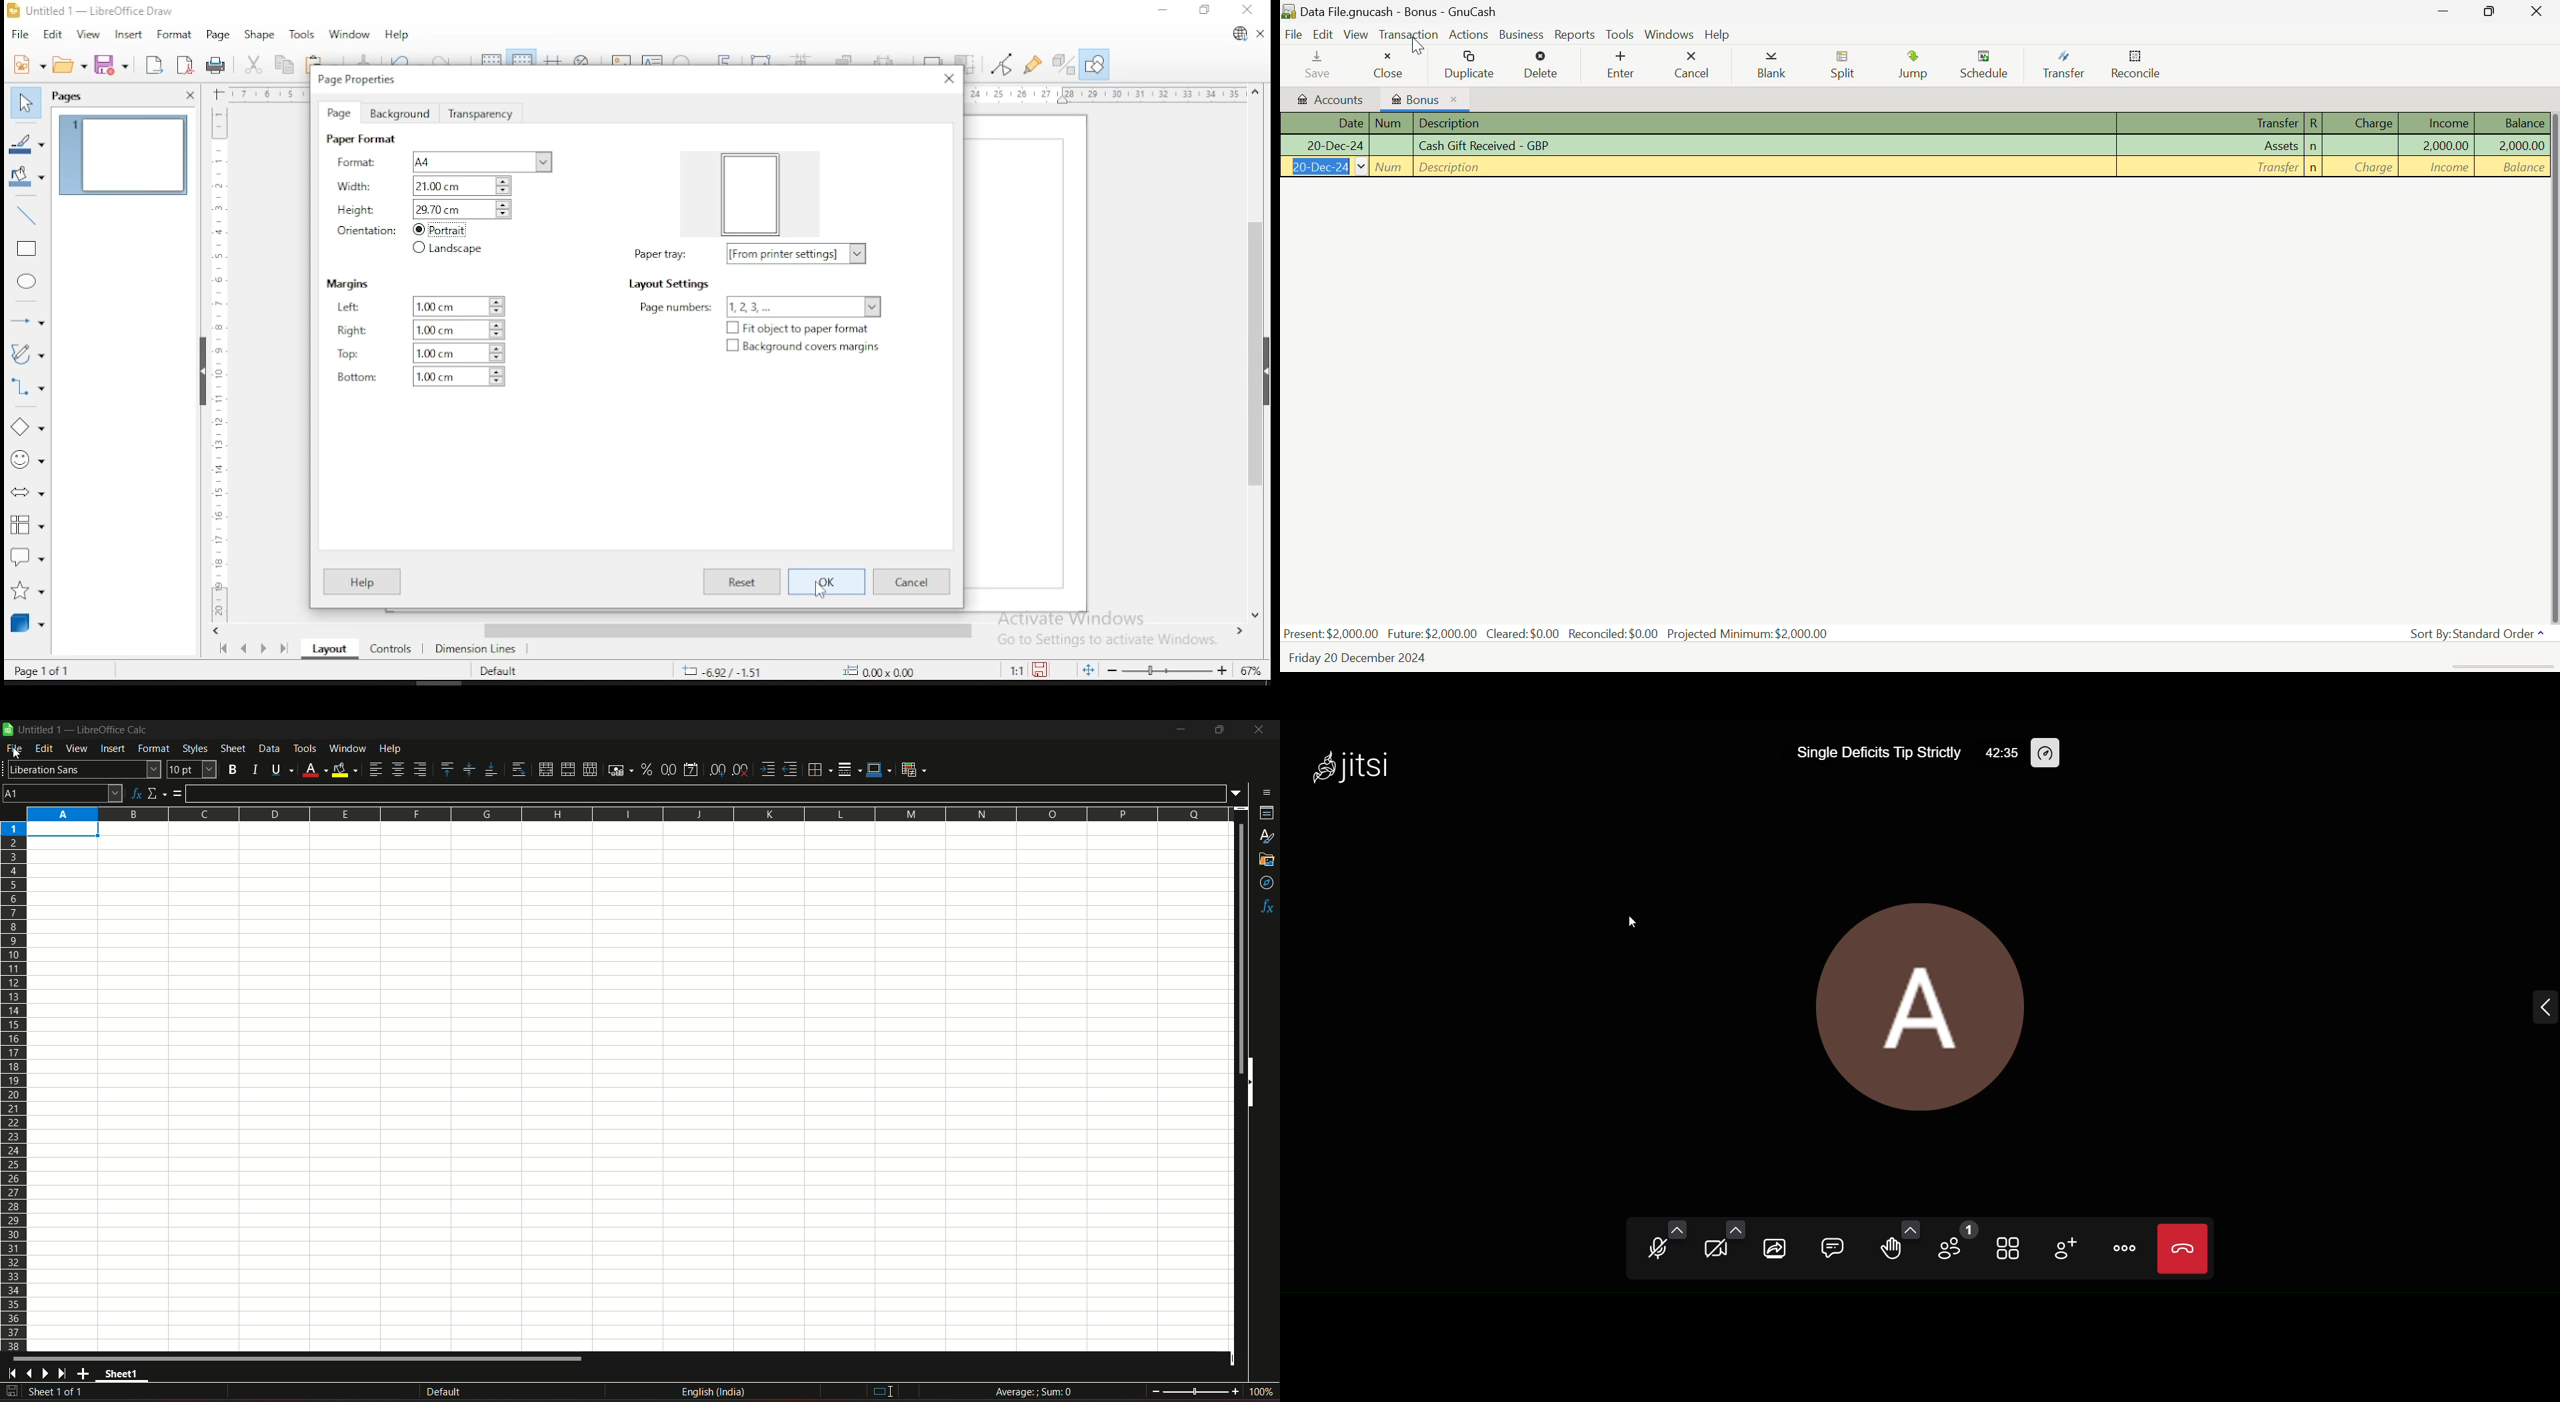  I want to click on checkbox: background covers margin, so click(804, 347).